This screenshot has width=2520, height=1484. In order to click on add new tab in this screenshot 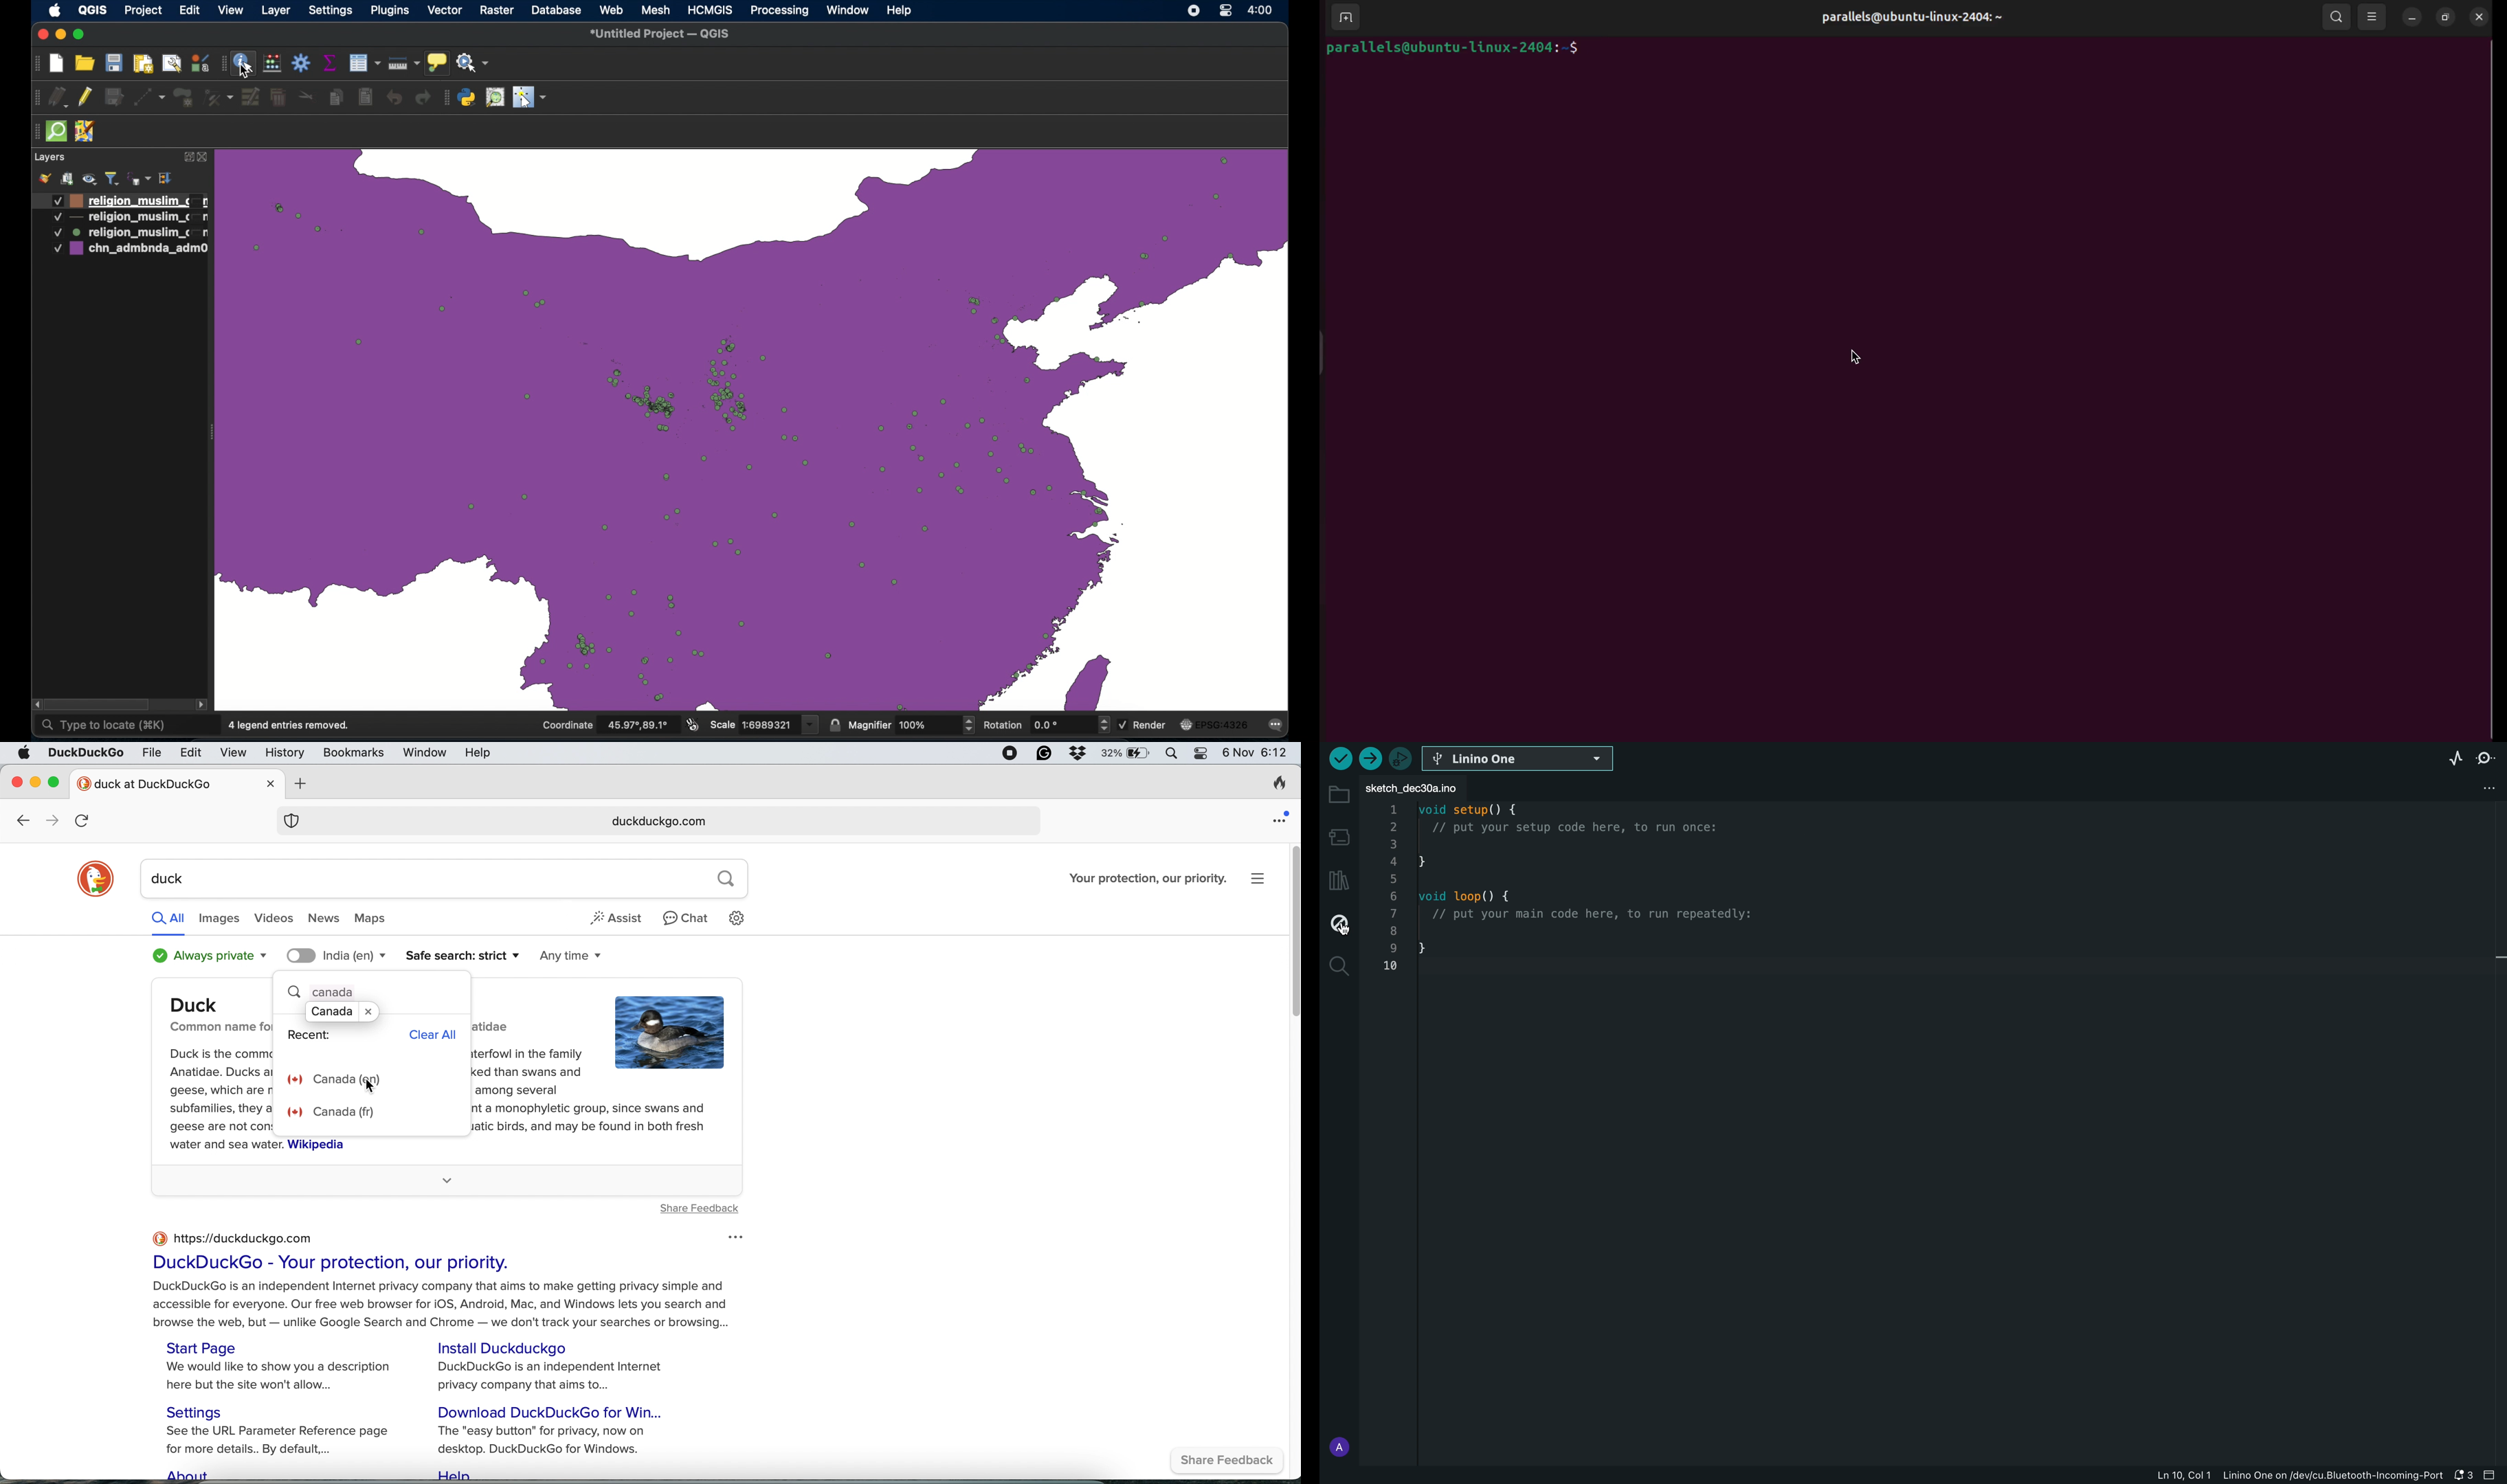, I will do `click(297, 784)`.